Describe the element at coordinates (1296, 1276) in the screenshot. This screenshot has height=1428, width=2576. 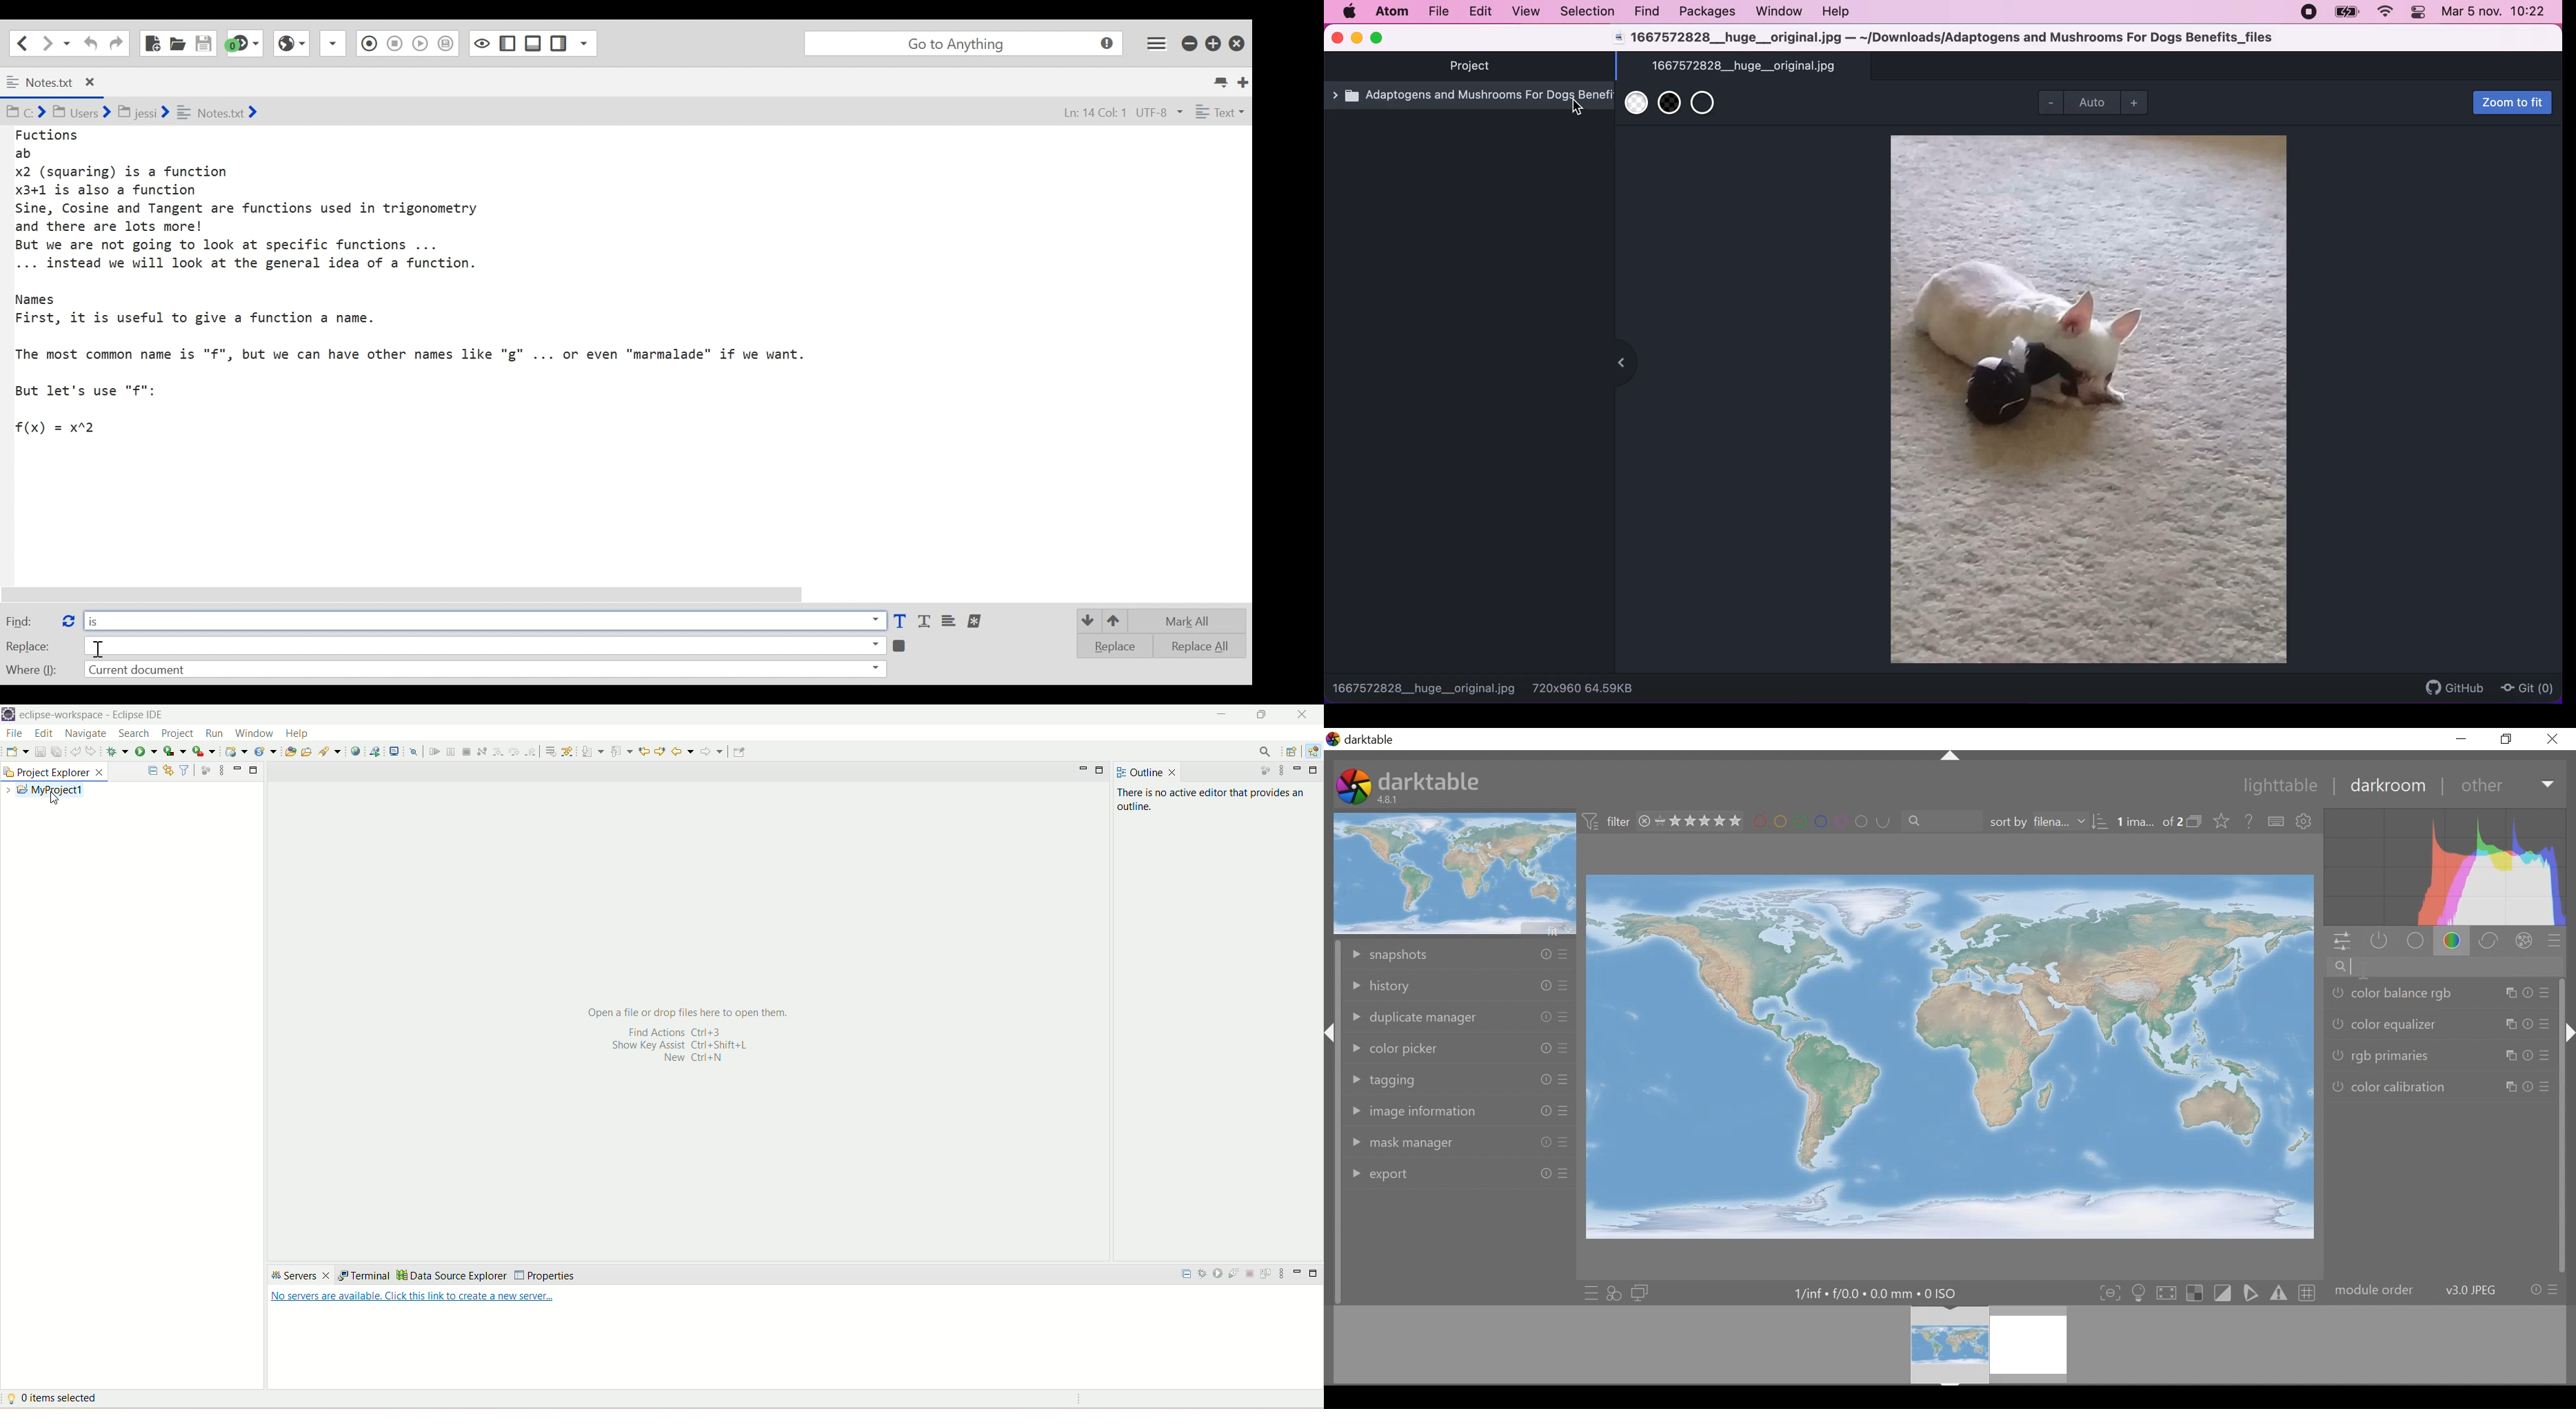
I see `minimize` at that location.